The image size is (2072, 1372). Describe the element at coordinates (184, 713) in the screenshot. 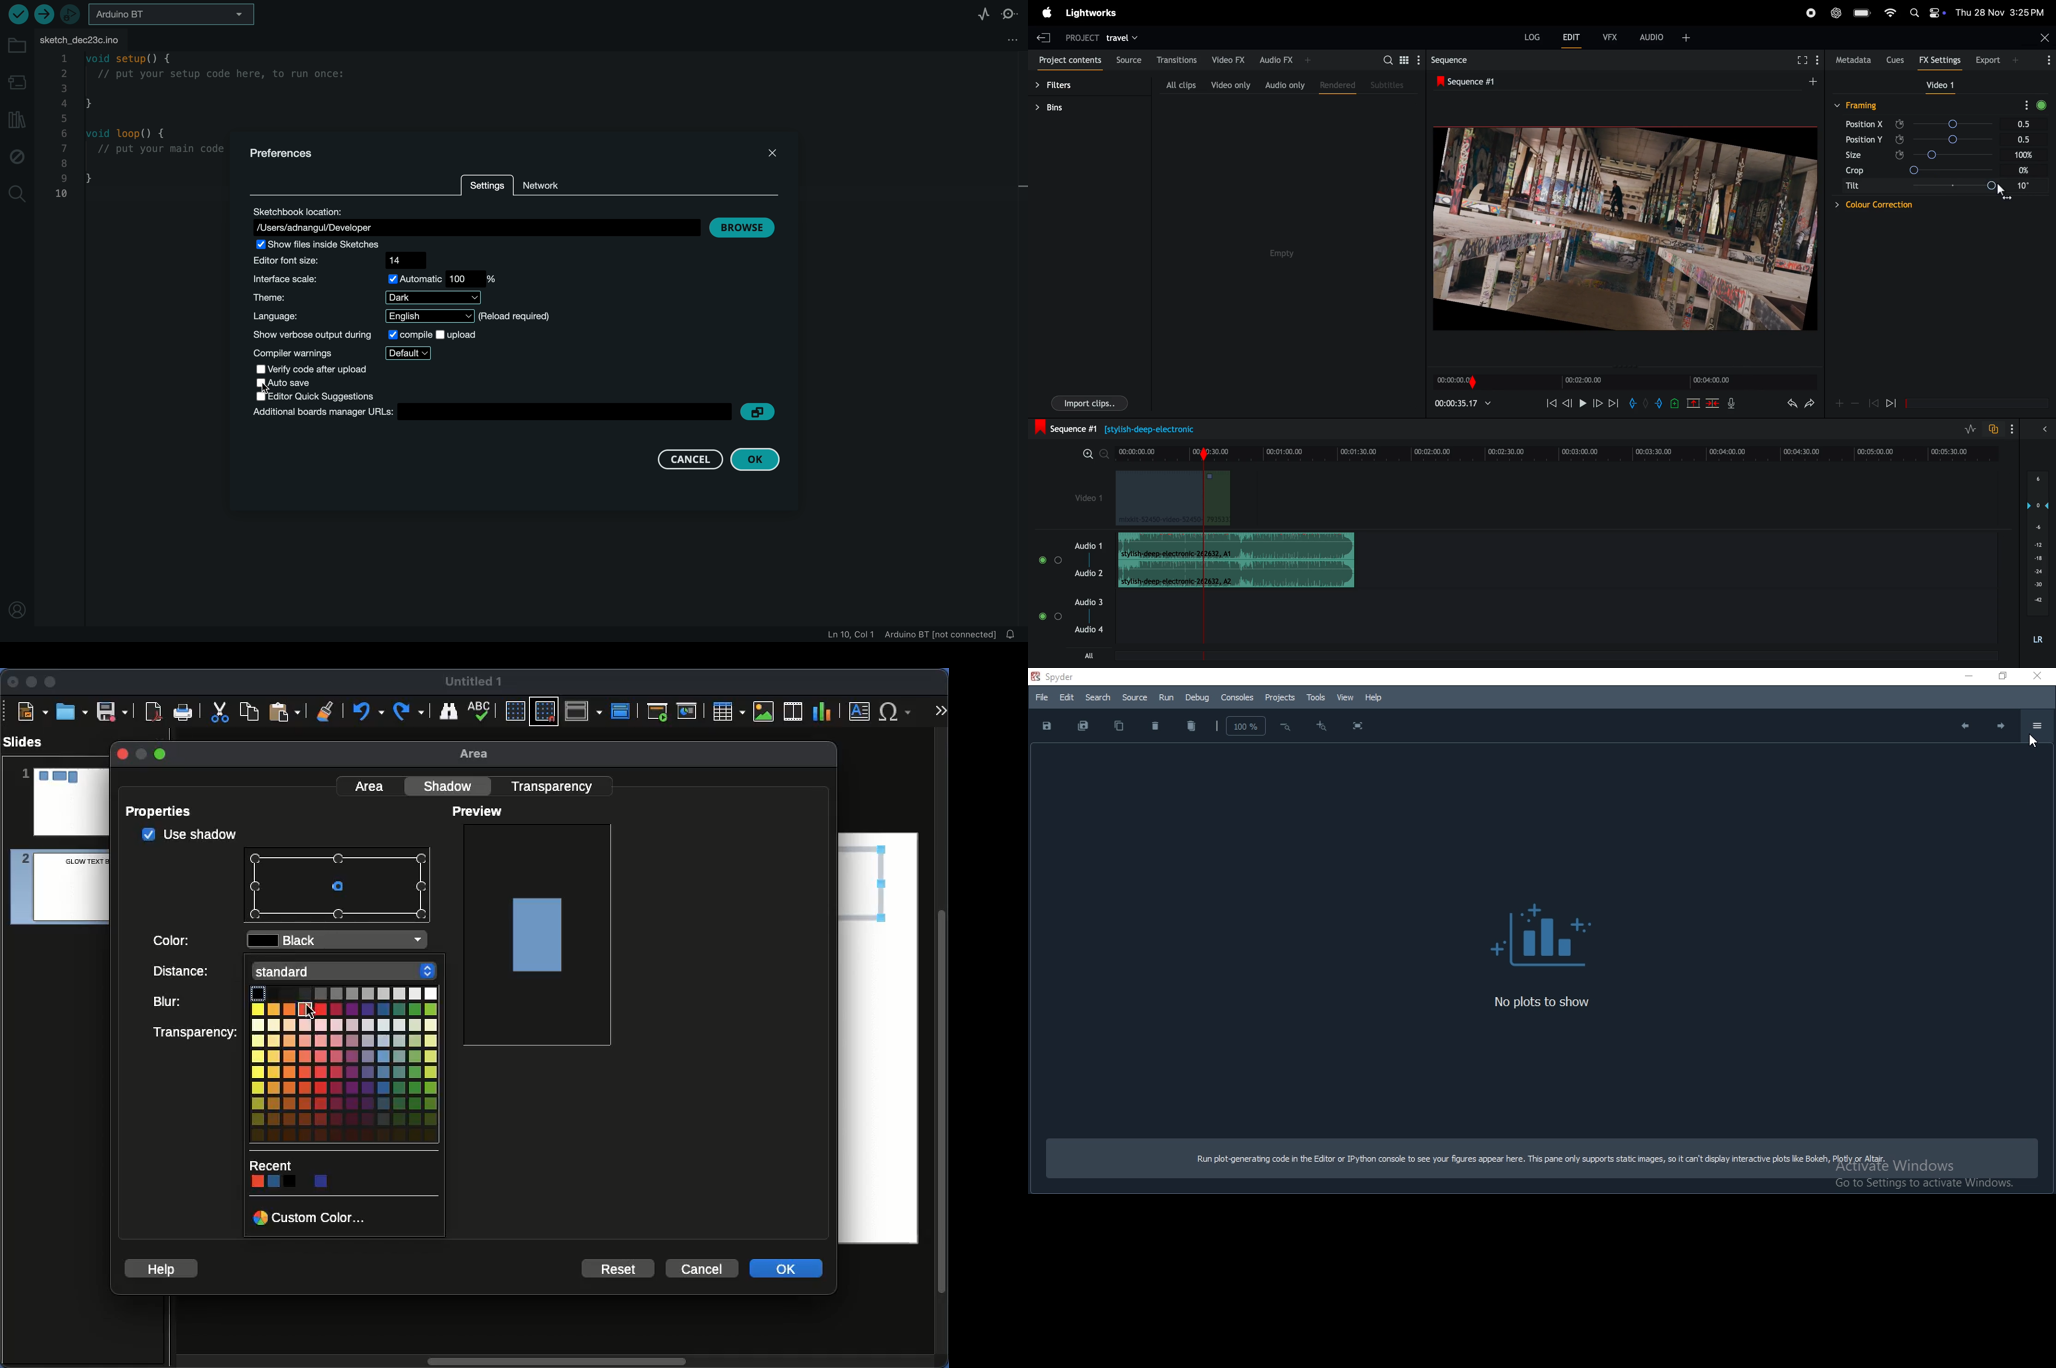

I see `Print` at that location.